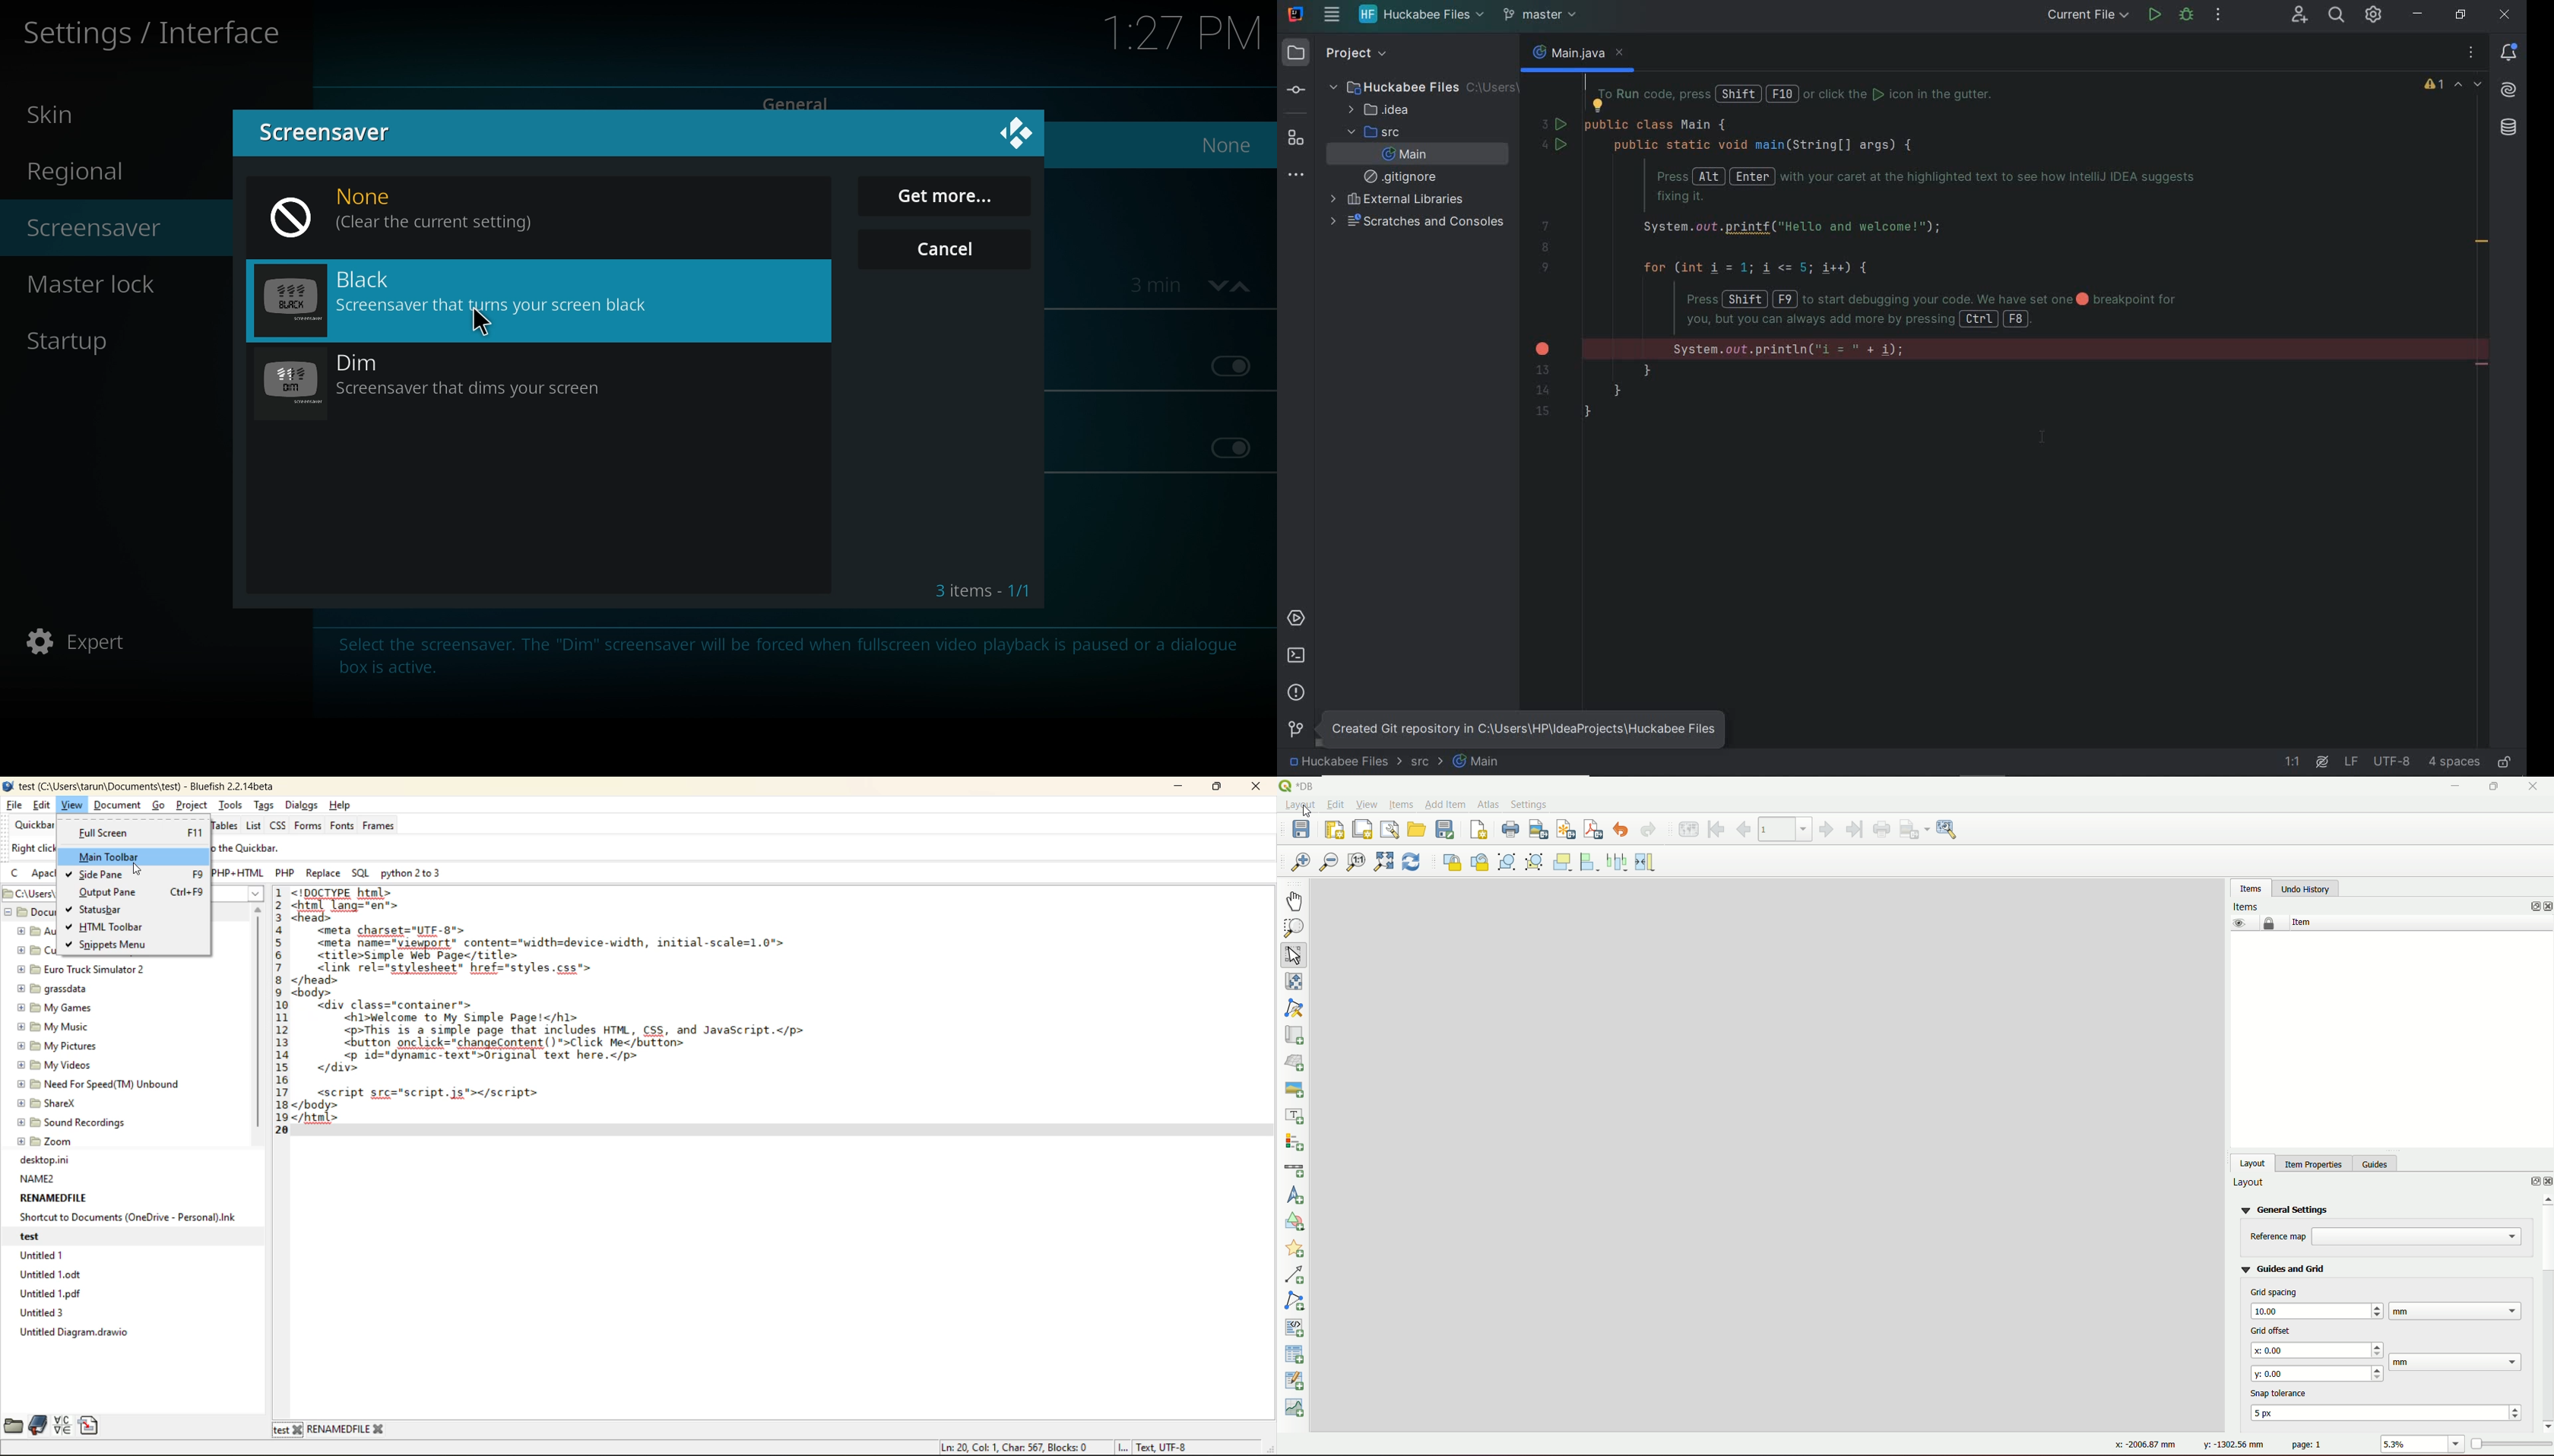 This screenshot has width=2576, height=1456. Describe the element at coordinates (1303, 814) in the screenshot. I see `Cursor` at that location.